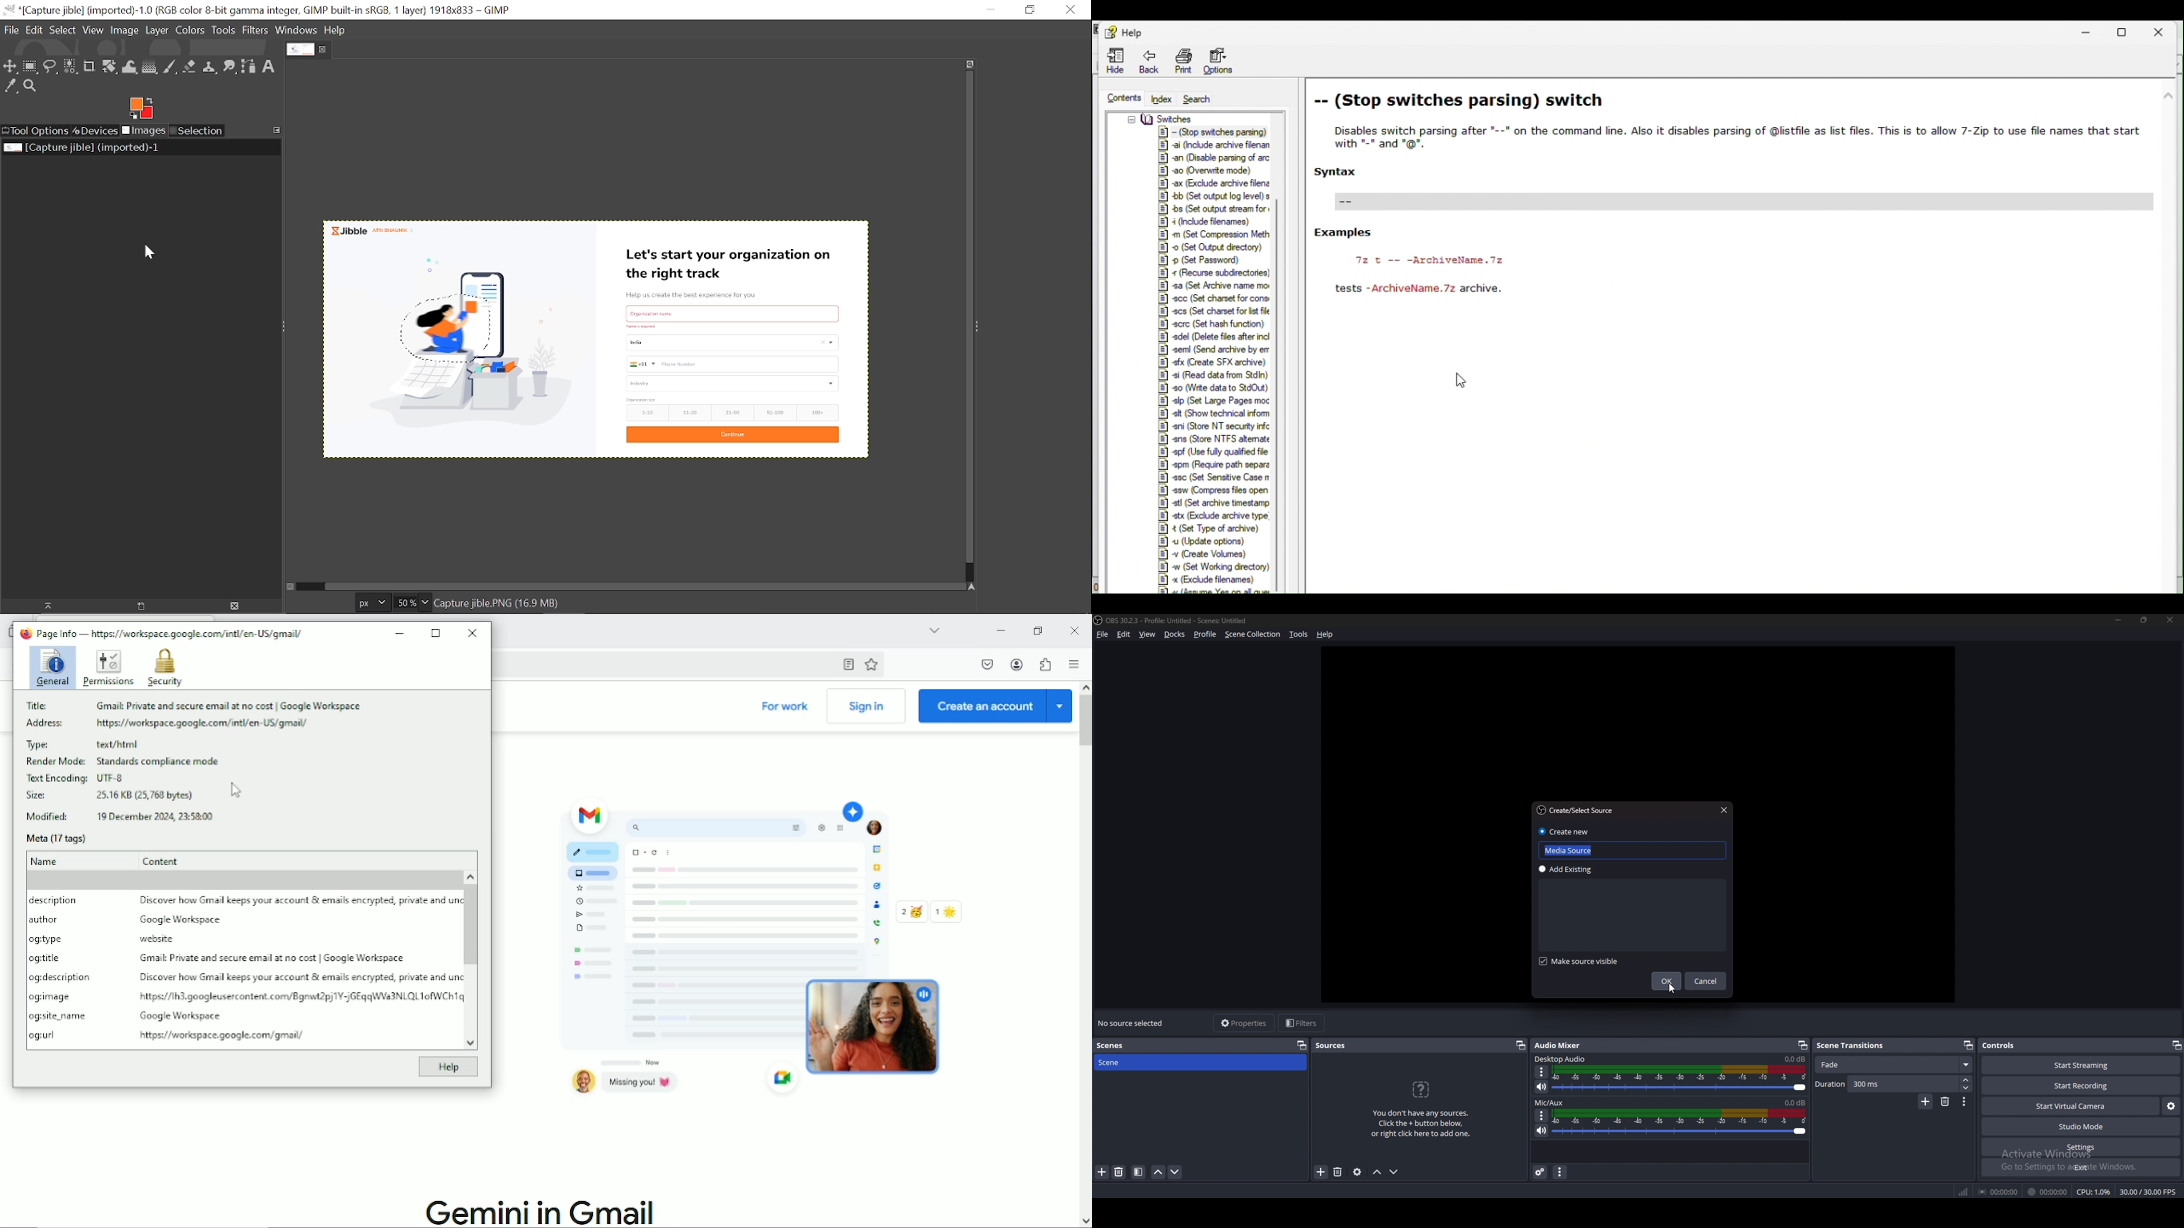 The height and width of the screenshot is (1232, 2184). Describe the element at coordinates (1074, 663) in the screenshot. I see `Open application menu` at that location.